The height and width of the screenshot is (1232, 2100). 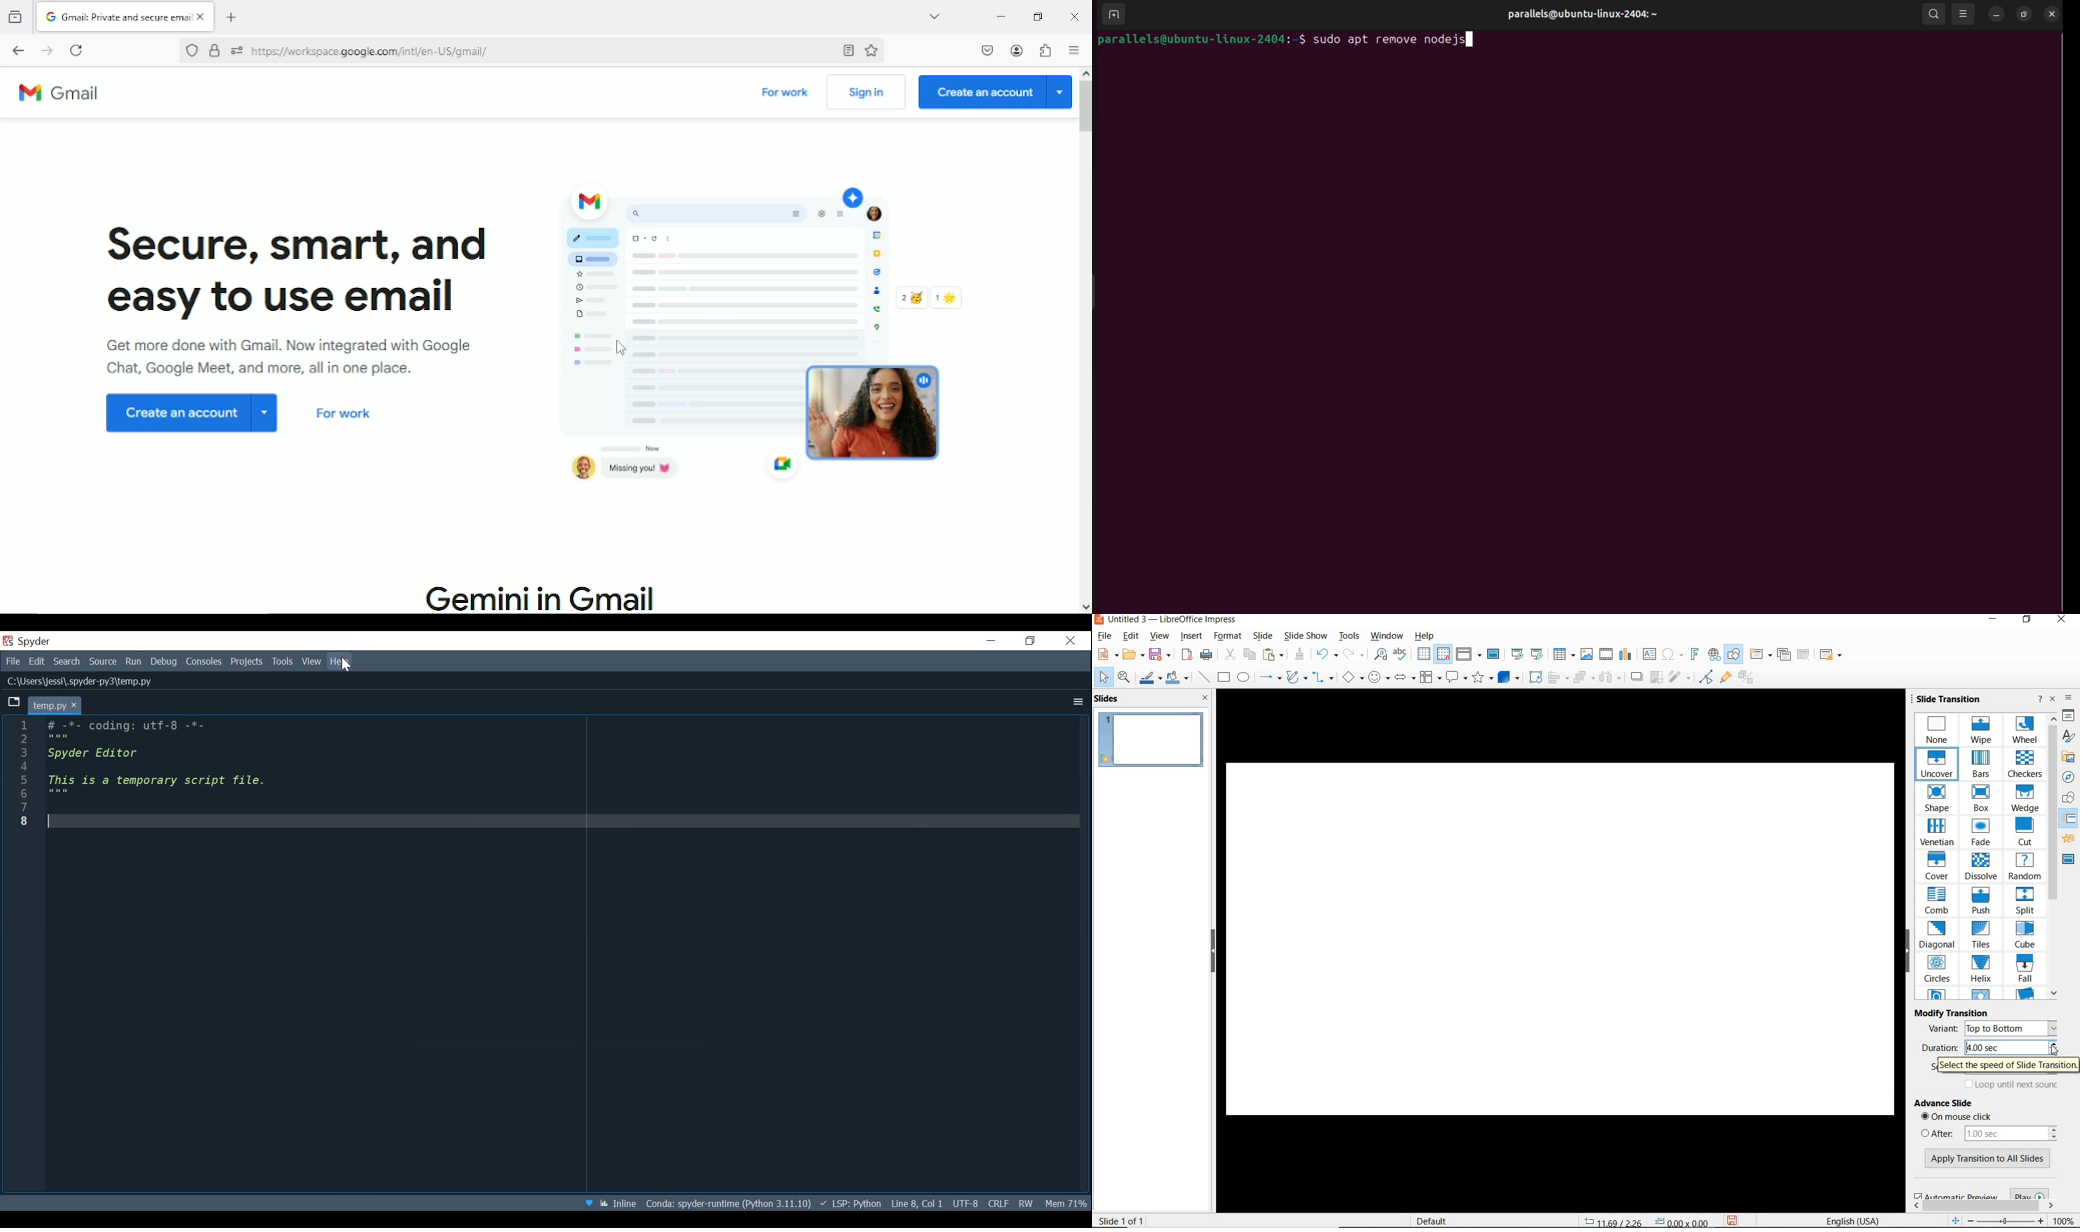 What do you see at coordinates (1323, 678) in the screenshot?
I see `CONNECTORS` at bounding box center [1323, 678].